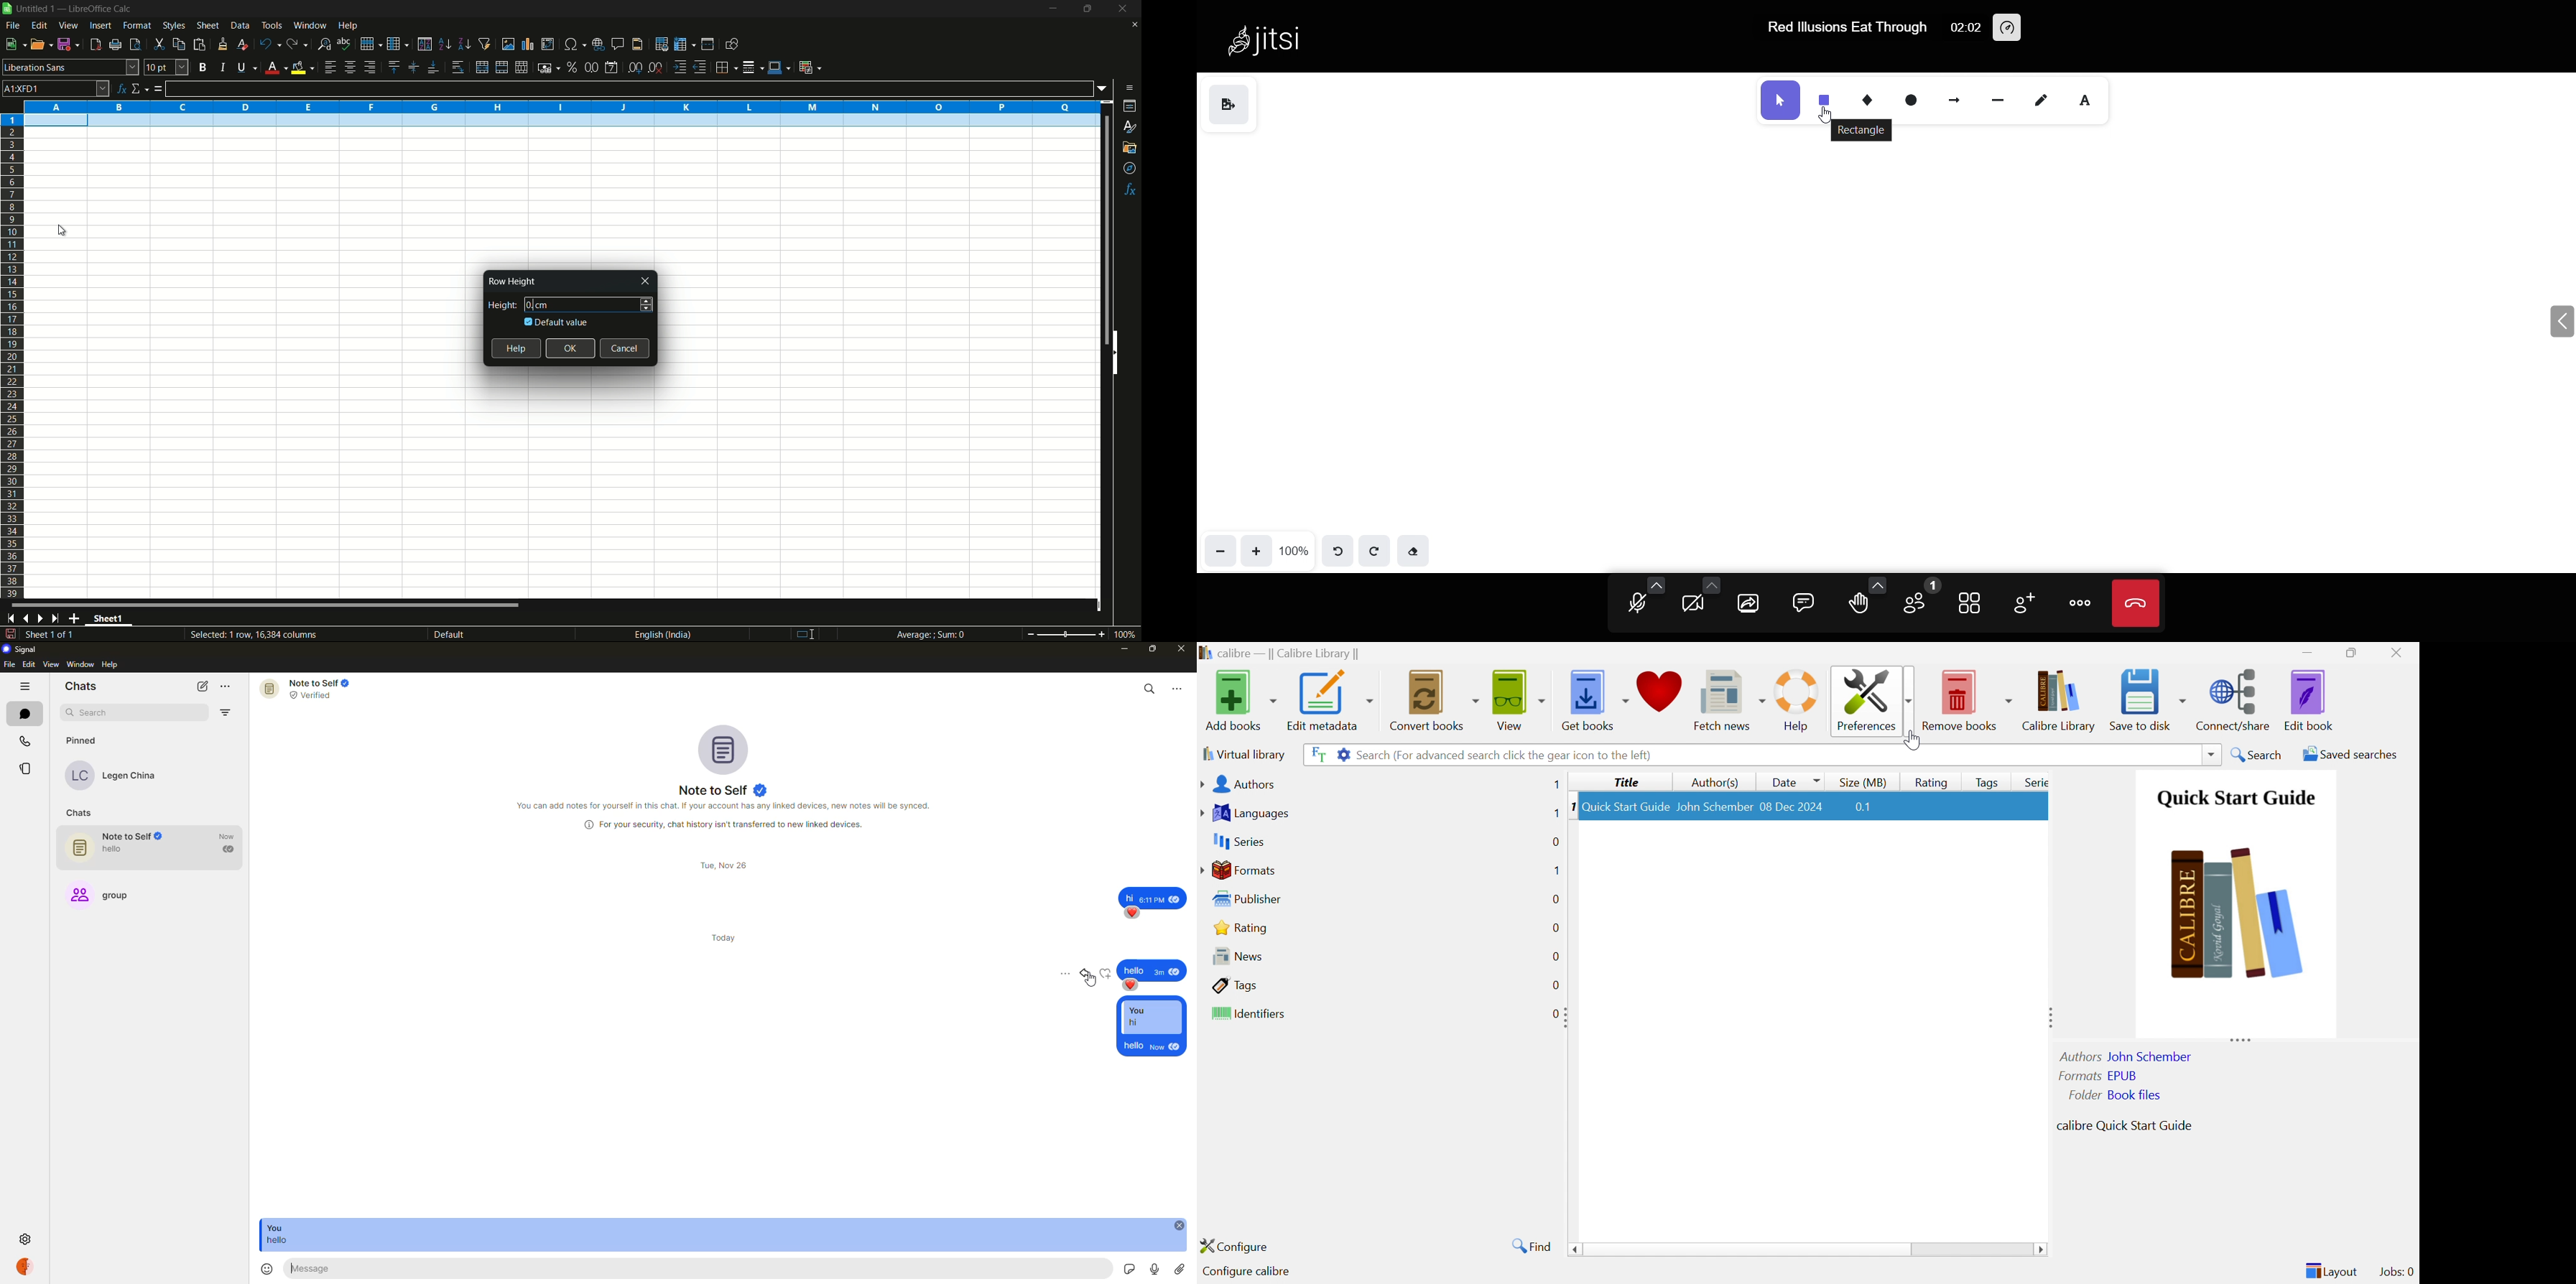 This screenshot has width=2576, height=1288. Describe the element at coordinates (1555, 869) in the screenshot. I see `1` at that location.